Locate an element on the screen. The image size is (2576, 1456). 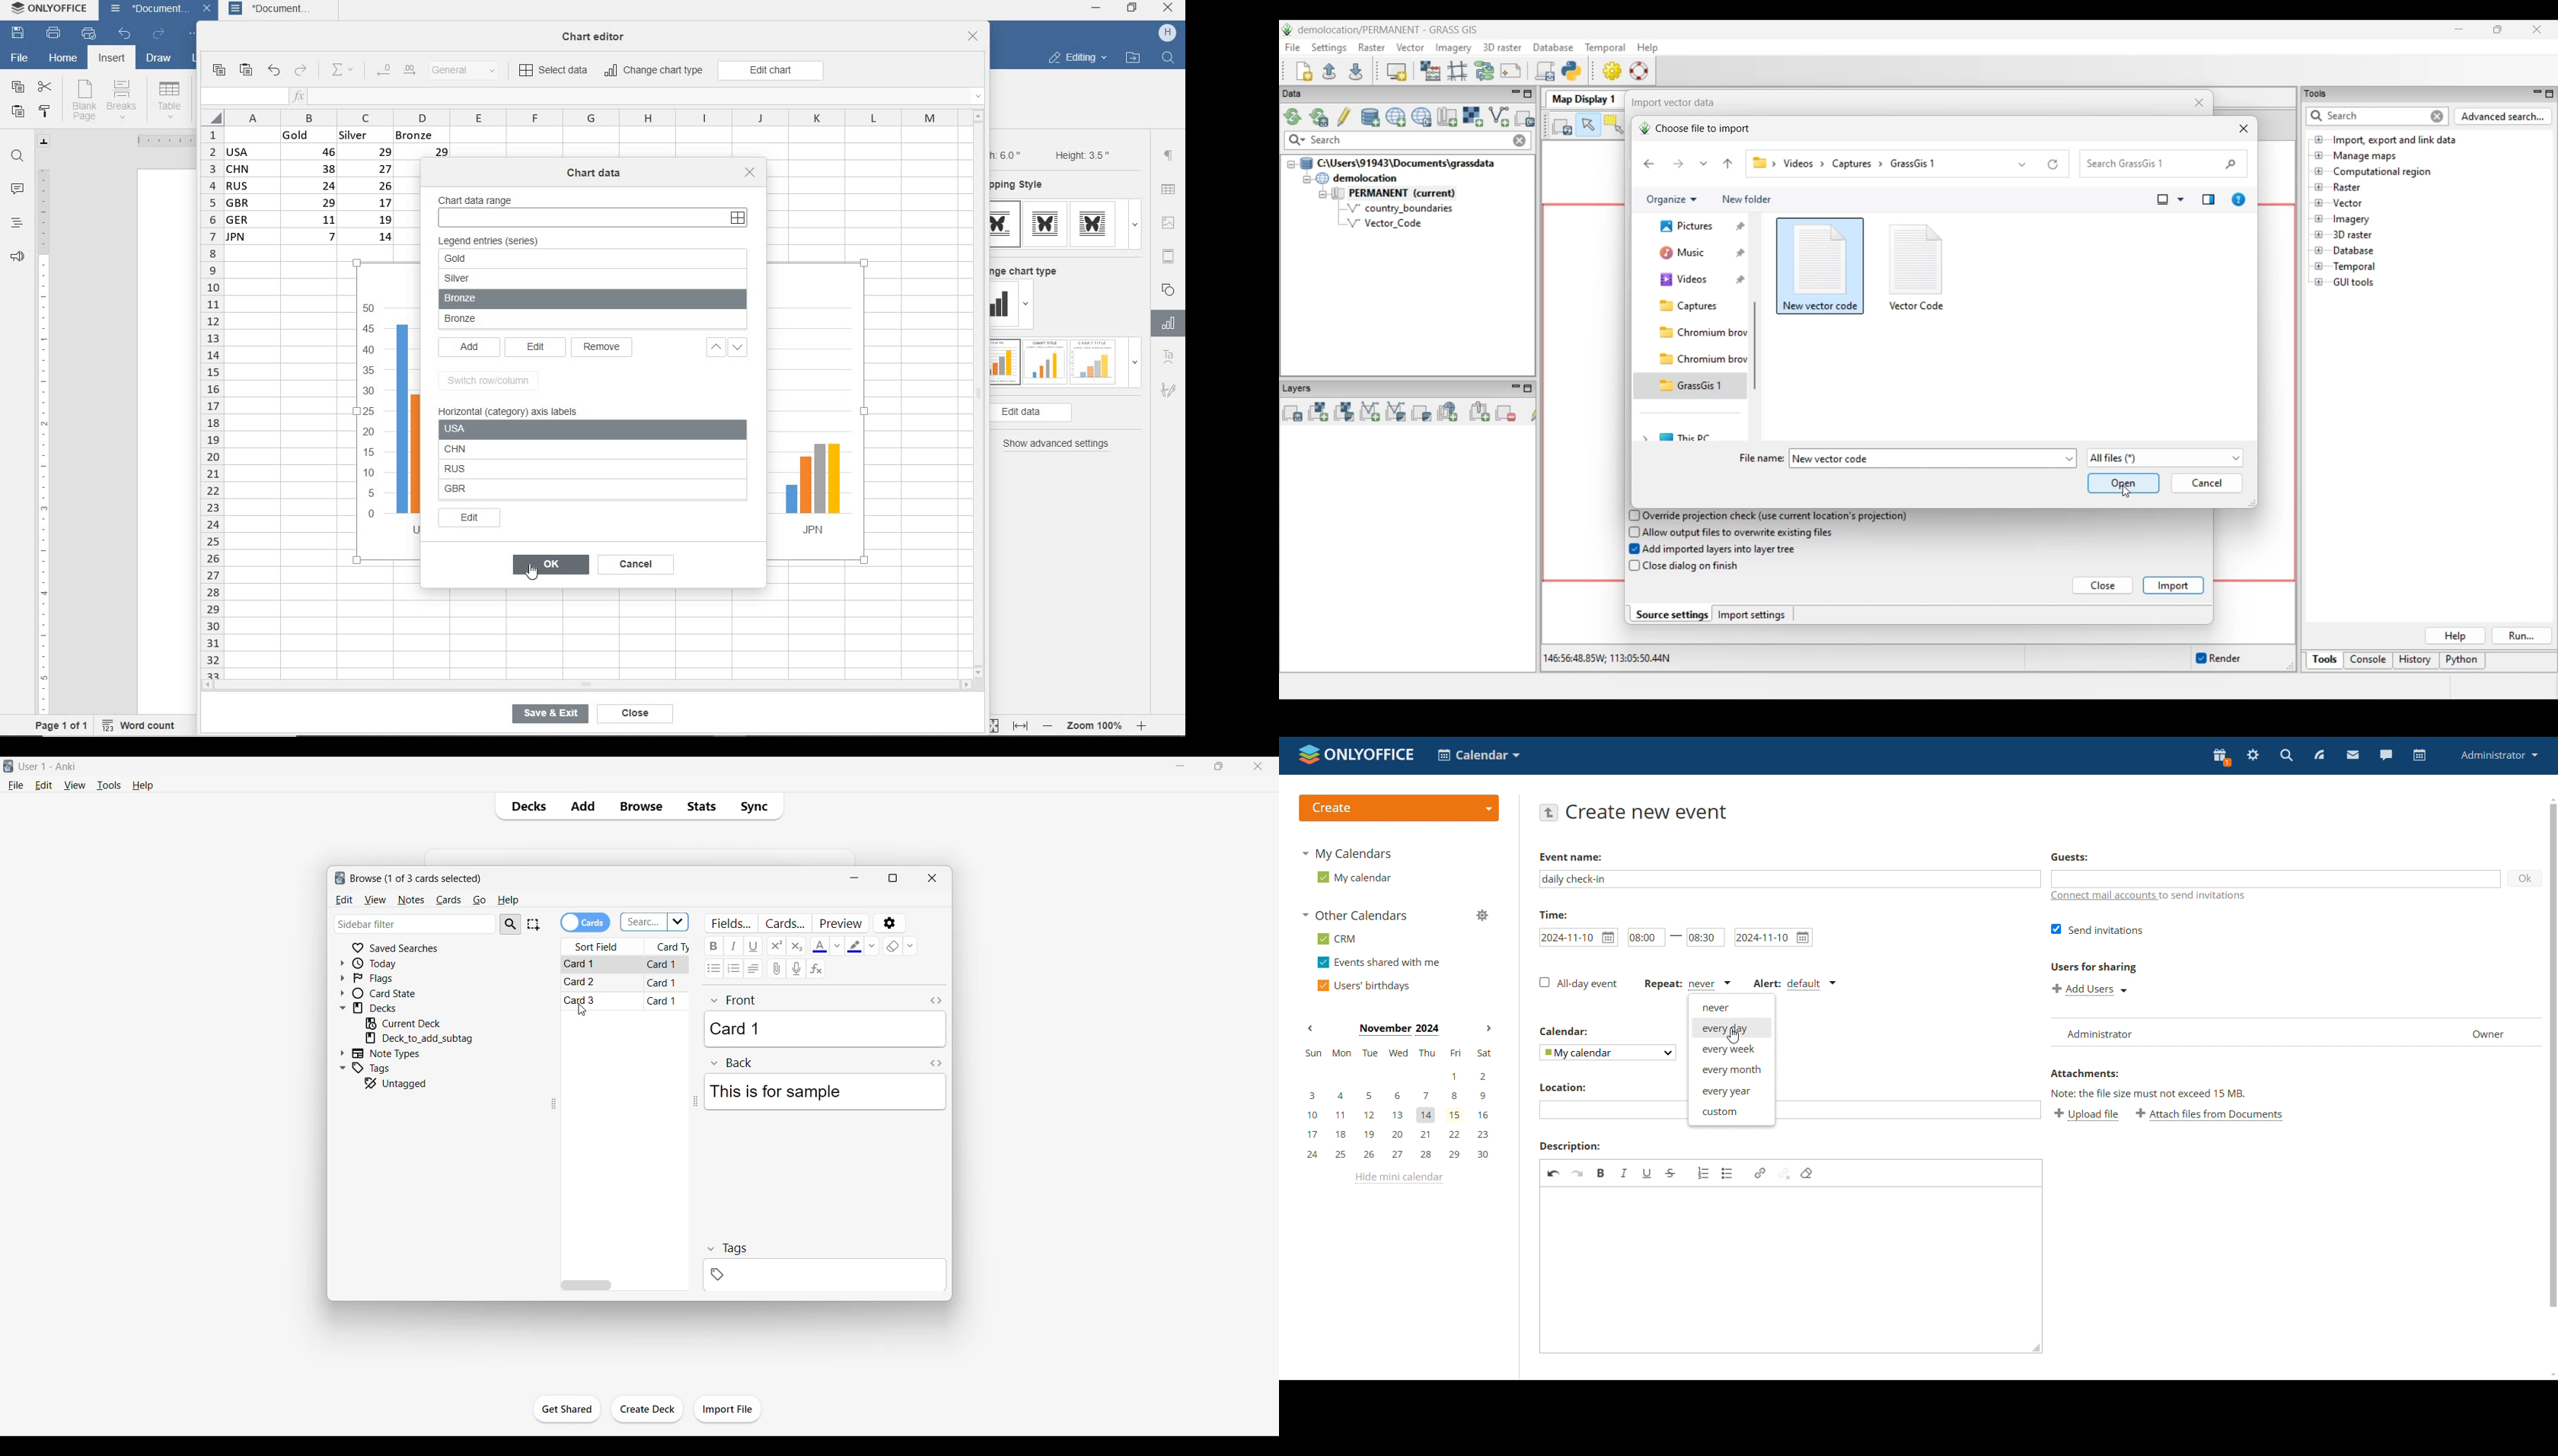
Sync is located at coordinates (757, 806).